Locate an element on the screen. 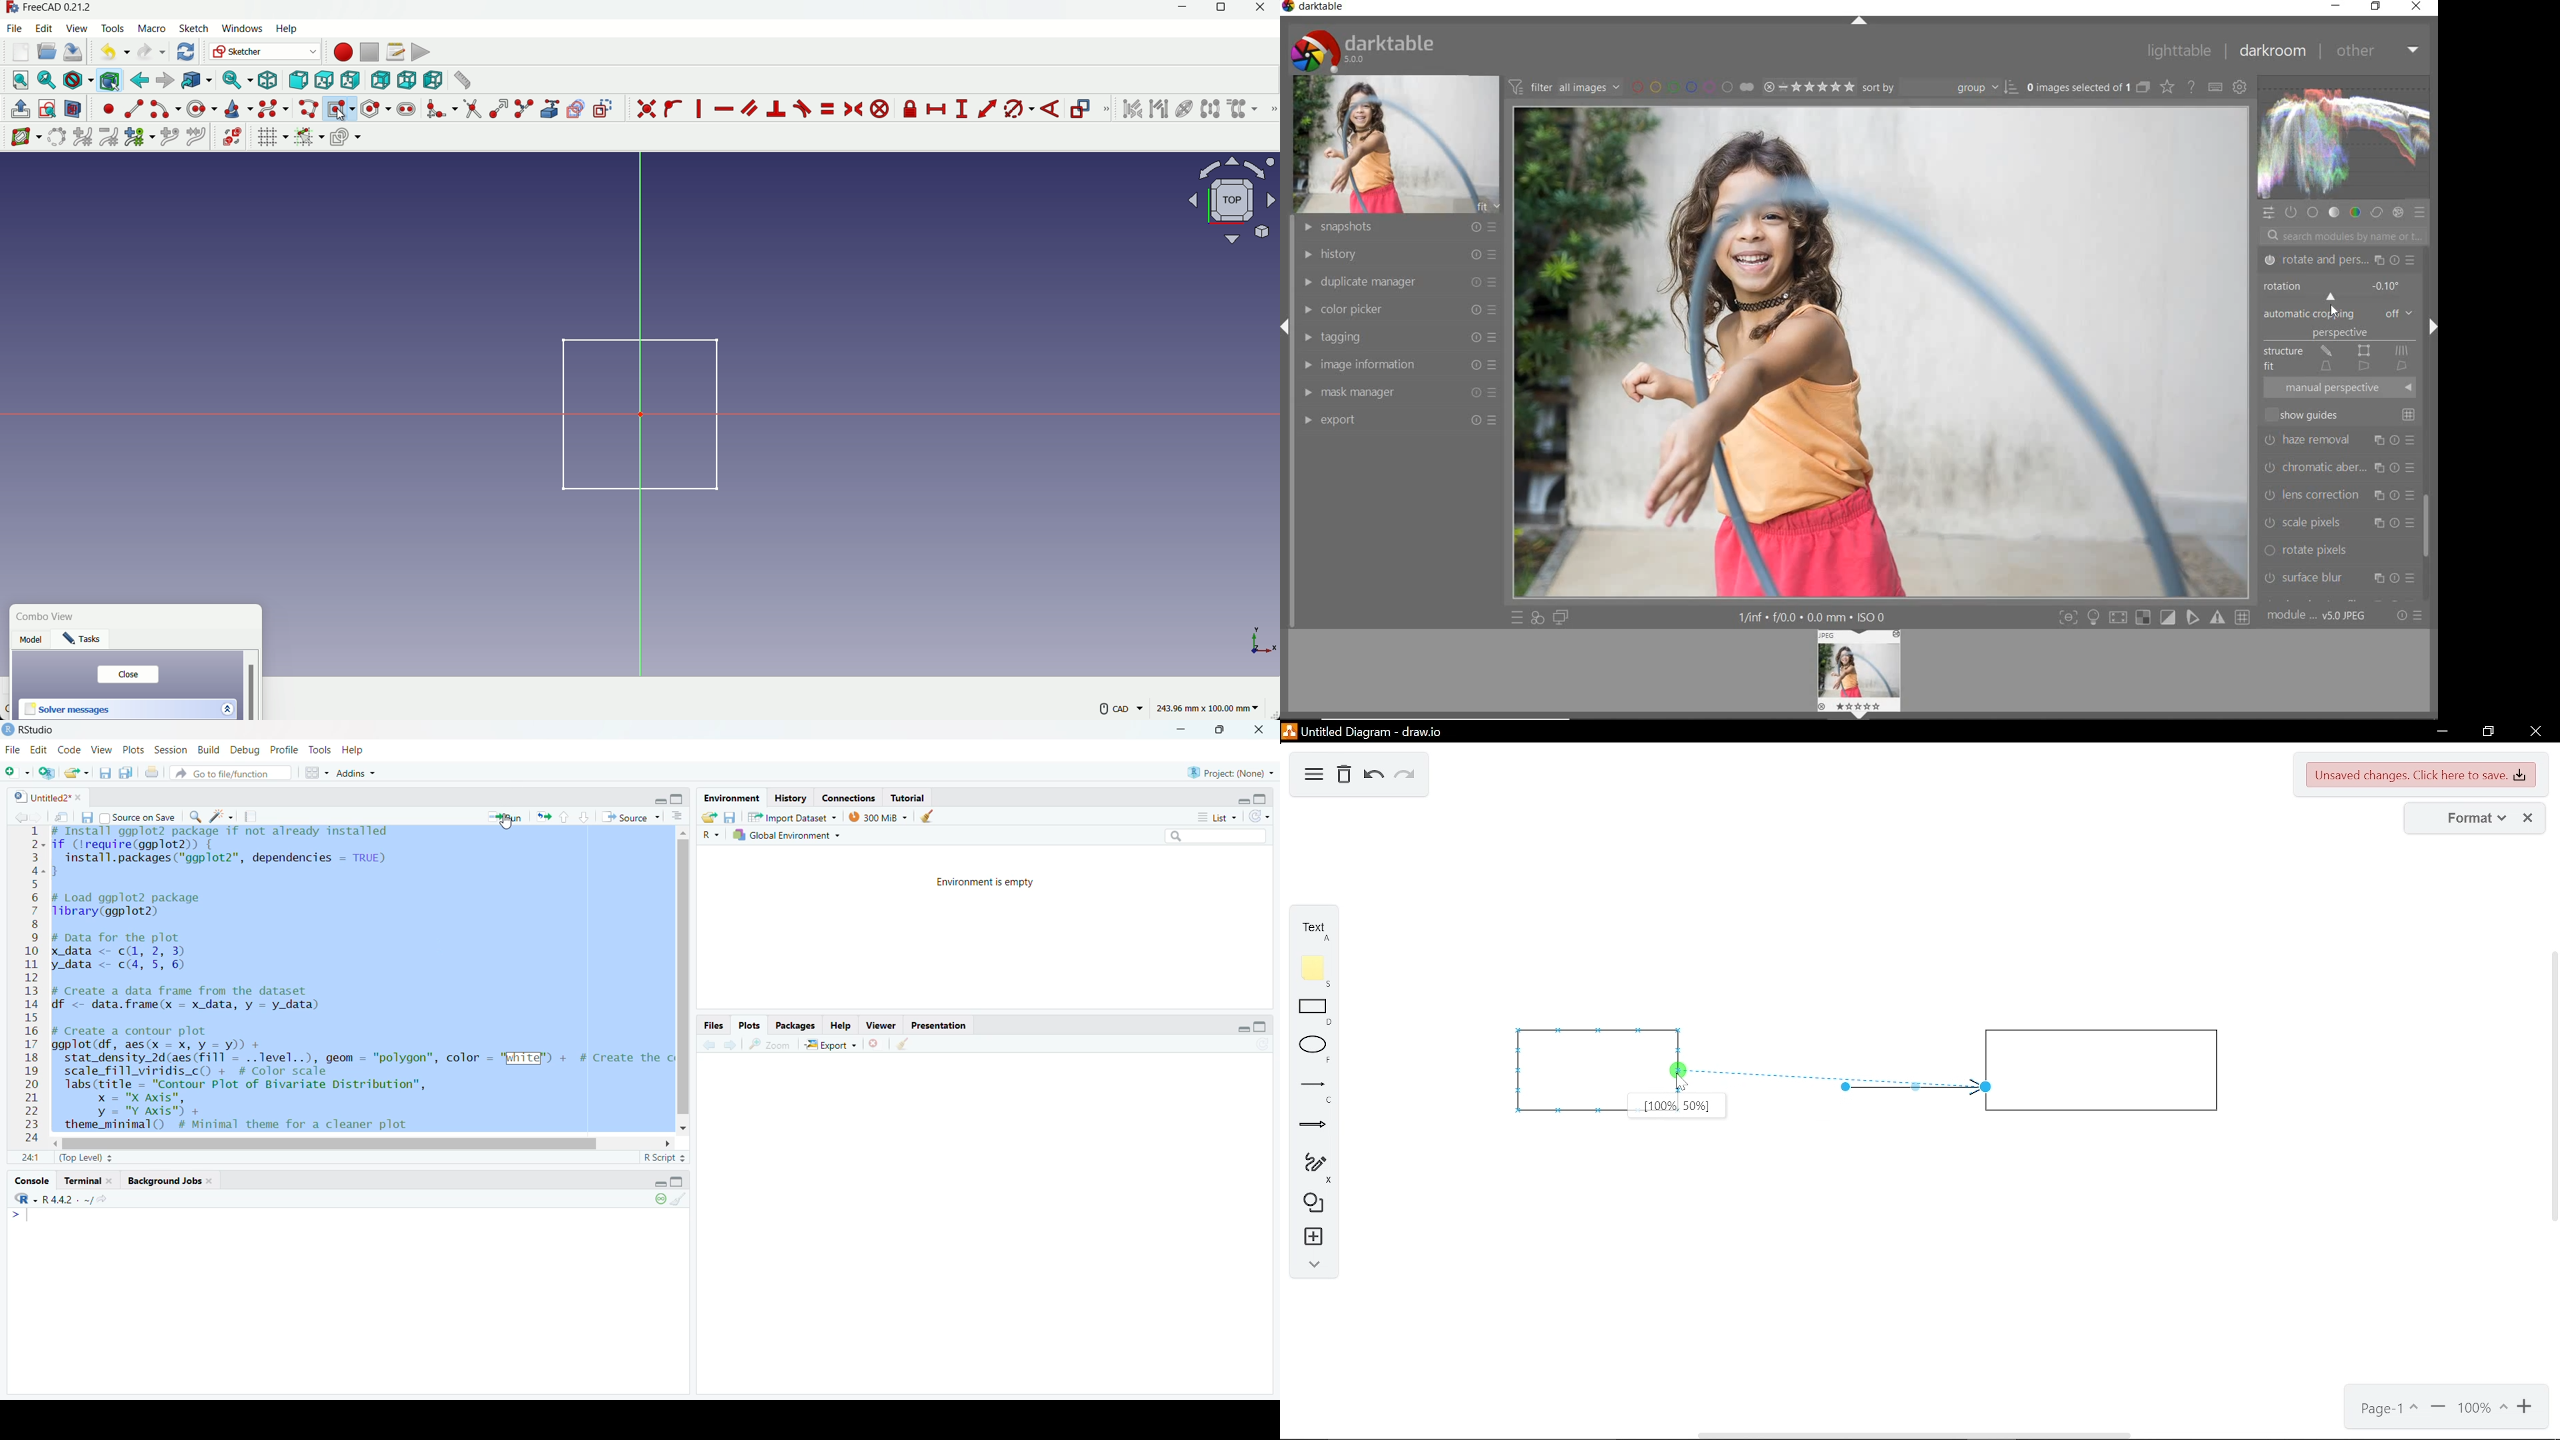  Help is located at coordinates (355, 751).